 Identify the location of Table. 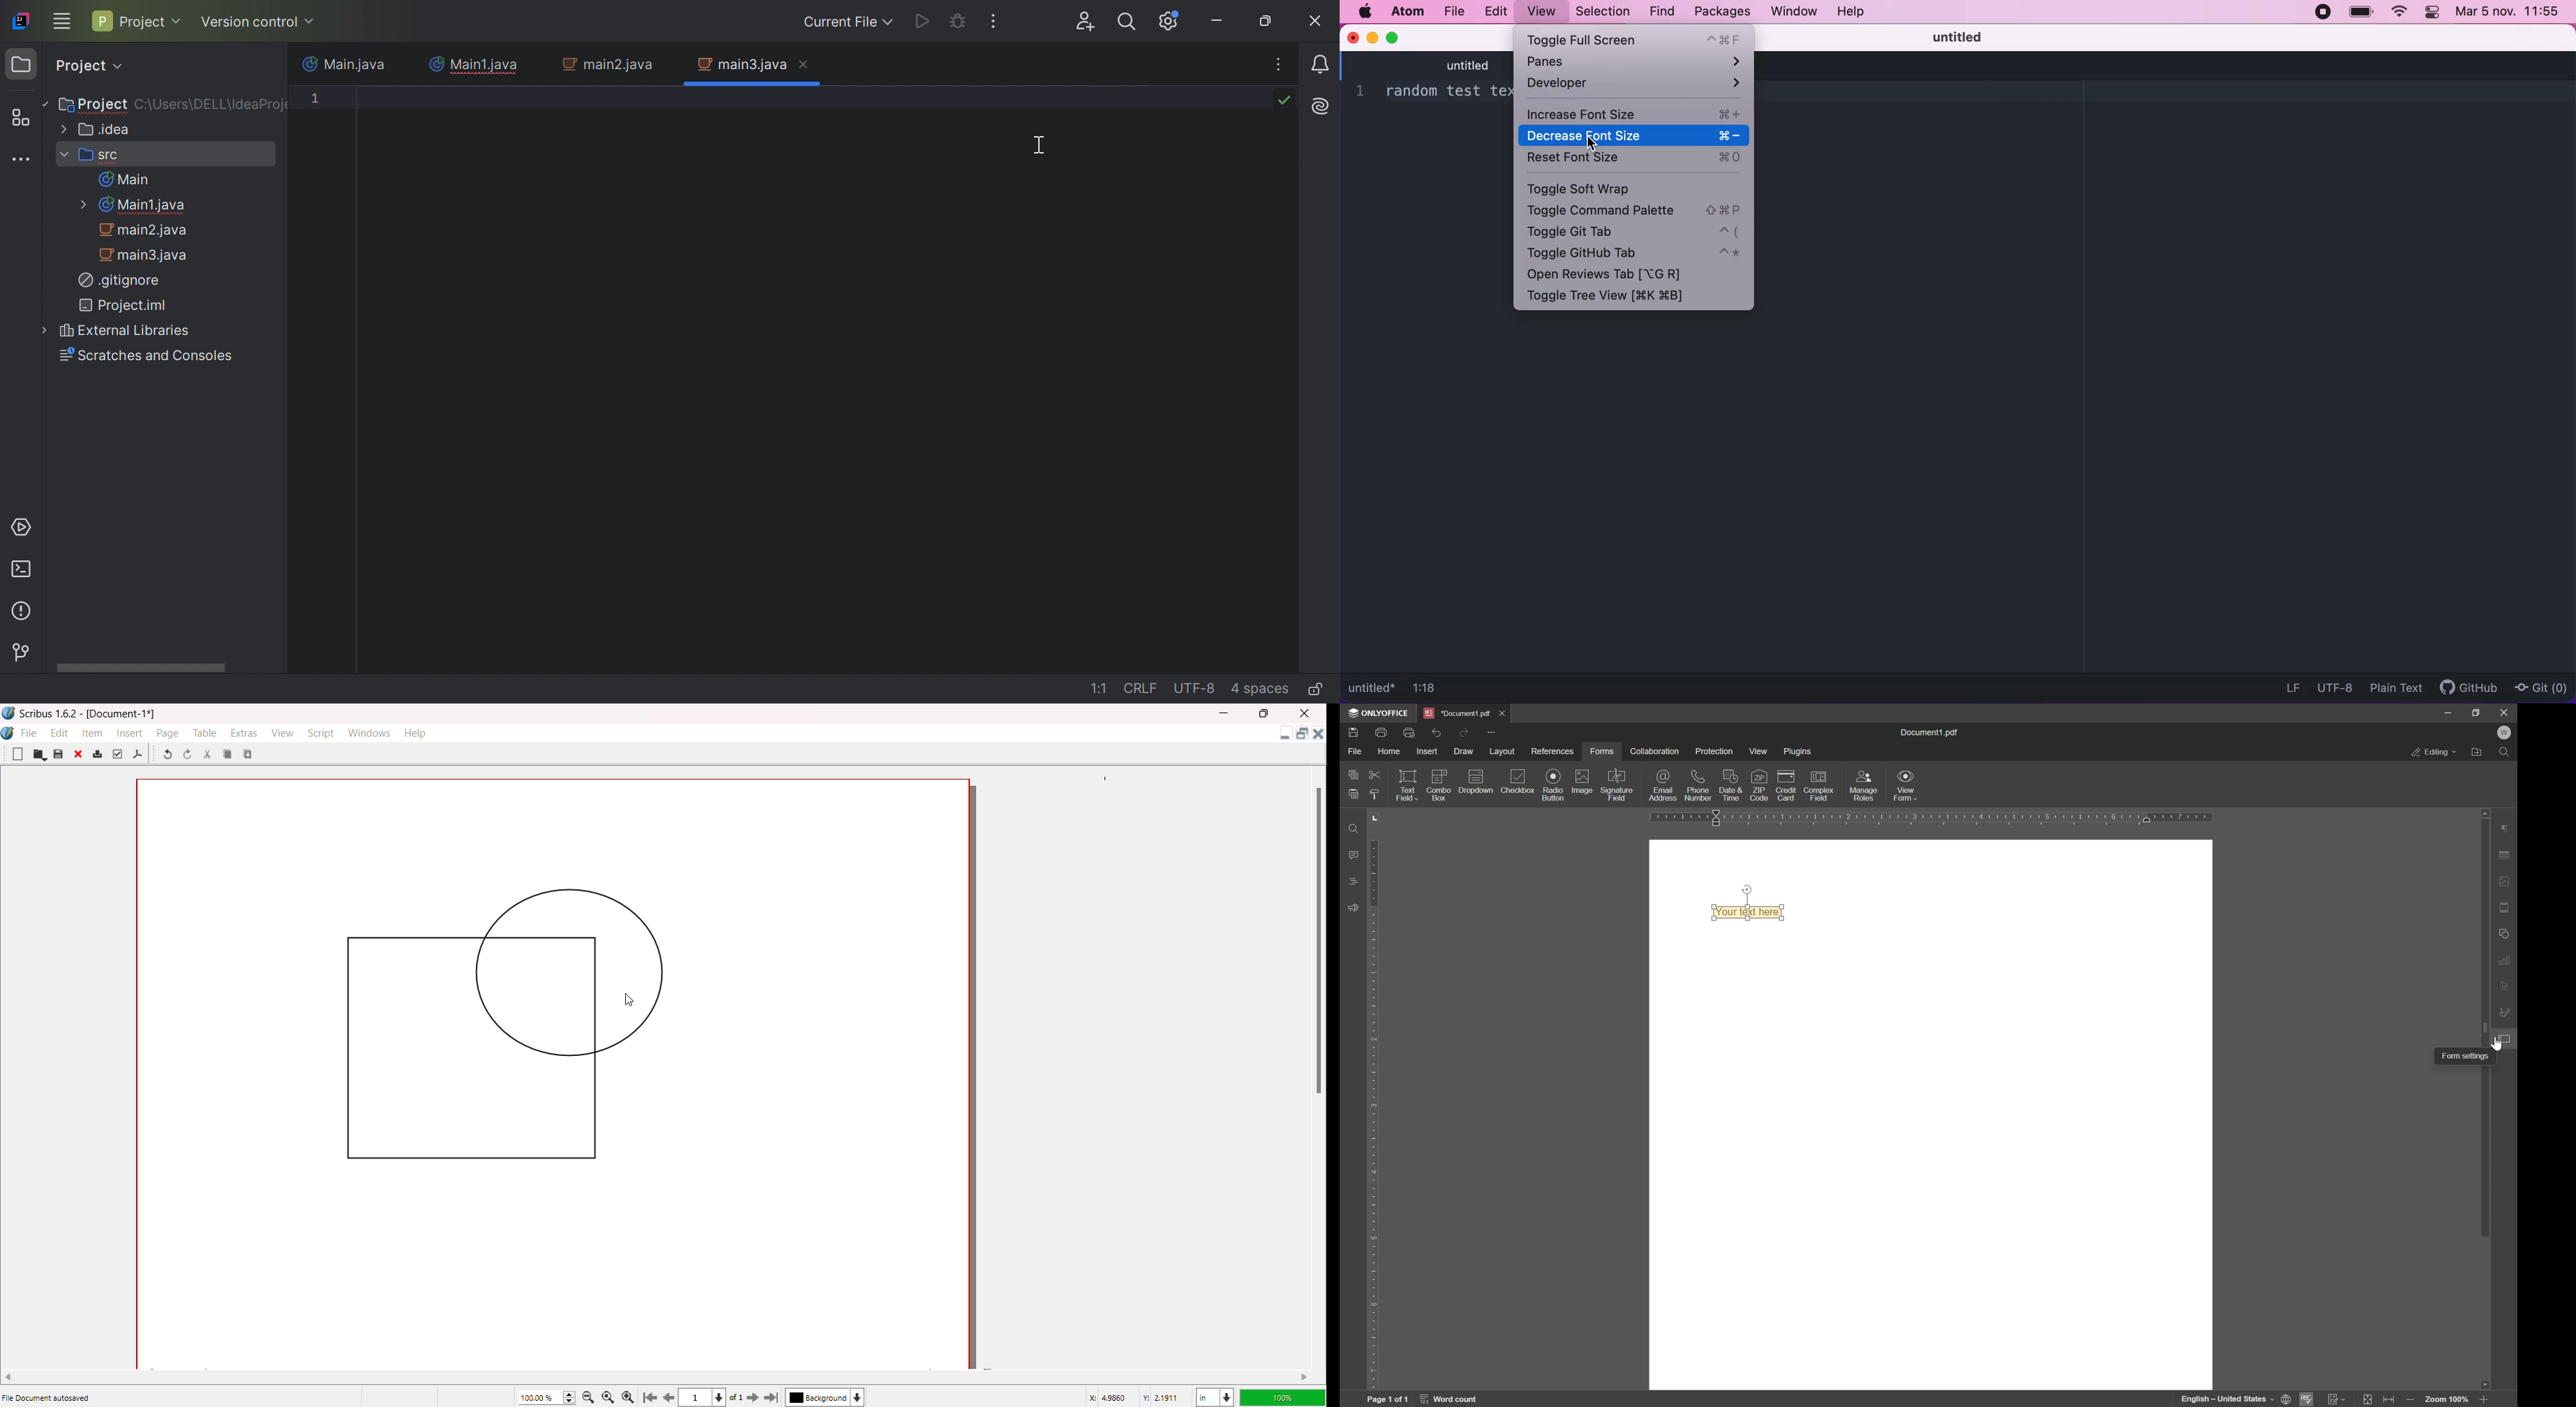
(204, 733).